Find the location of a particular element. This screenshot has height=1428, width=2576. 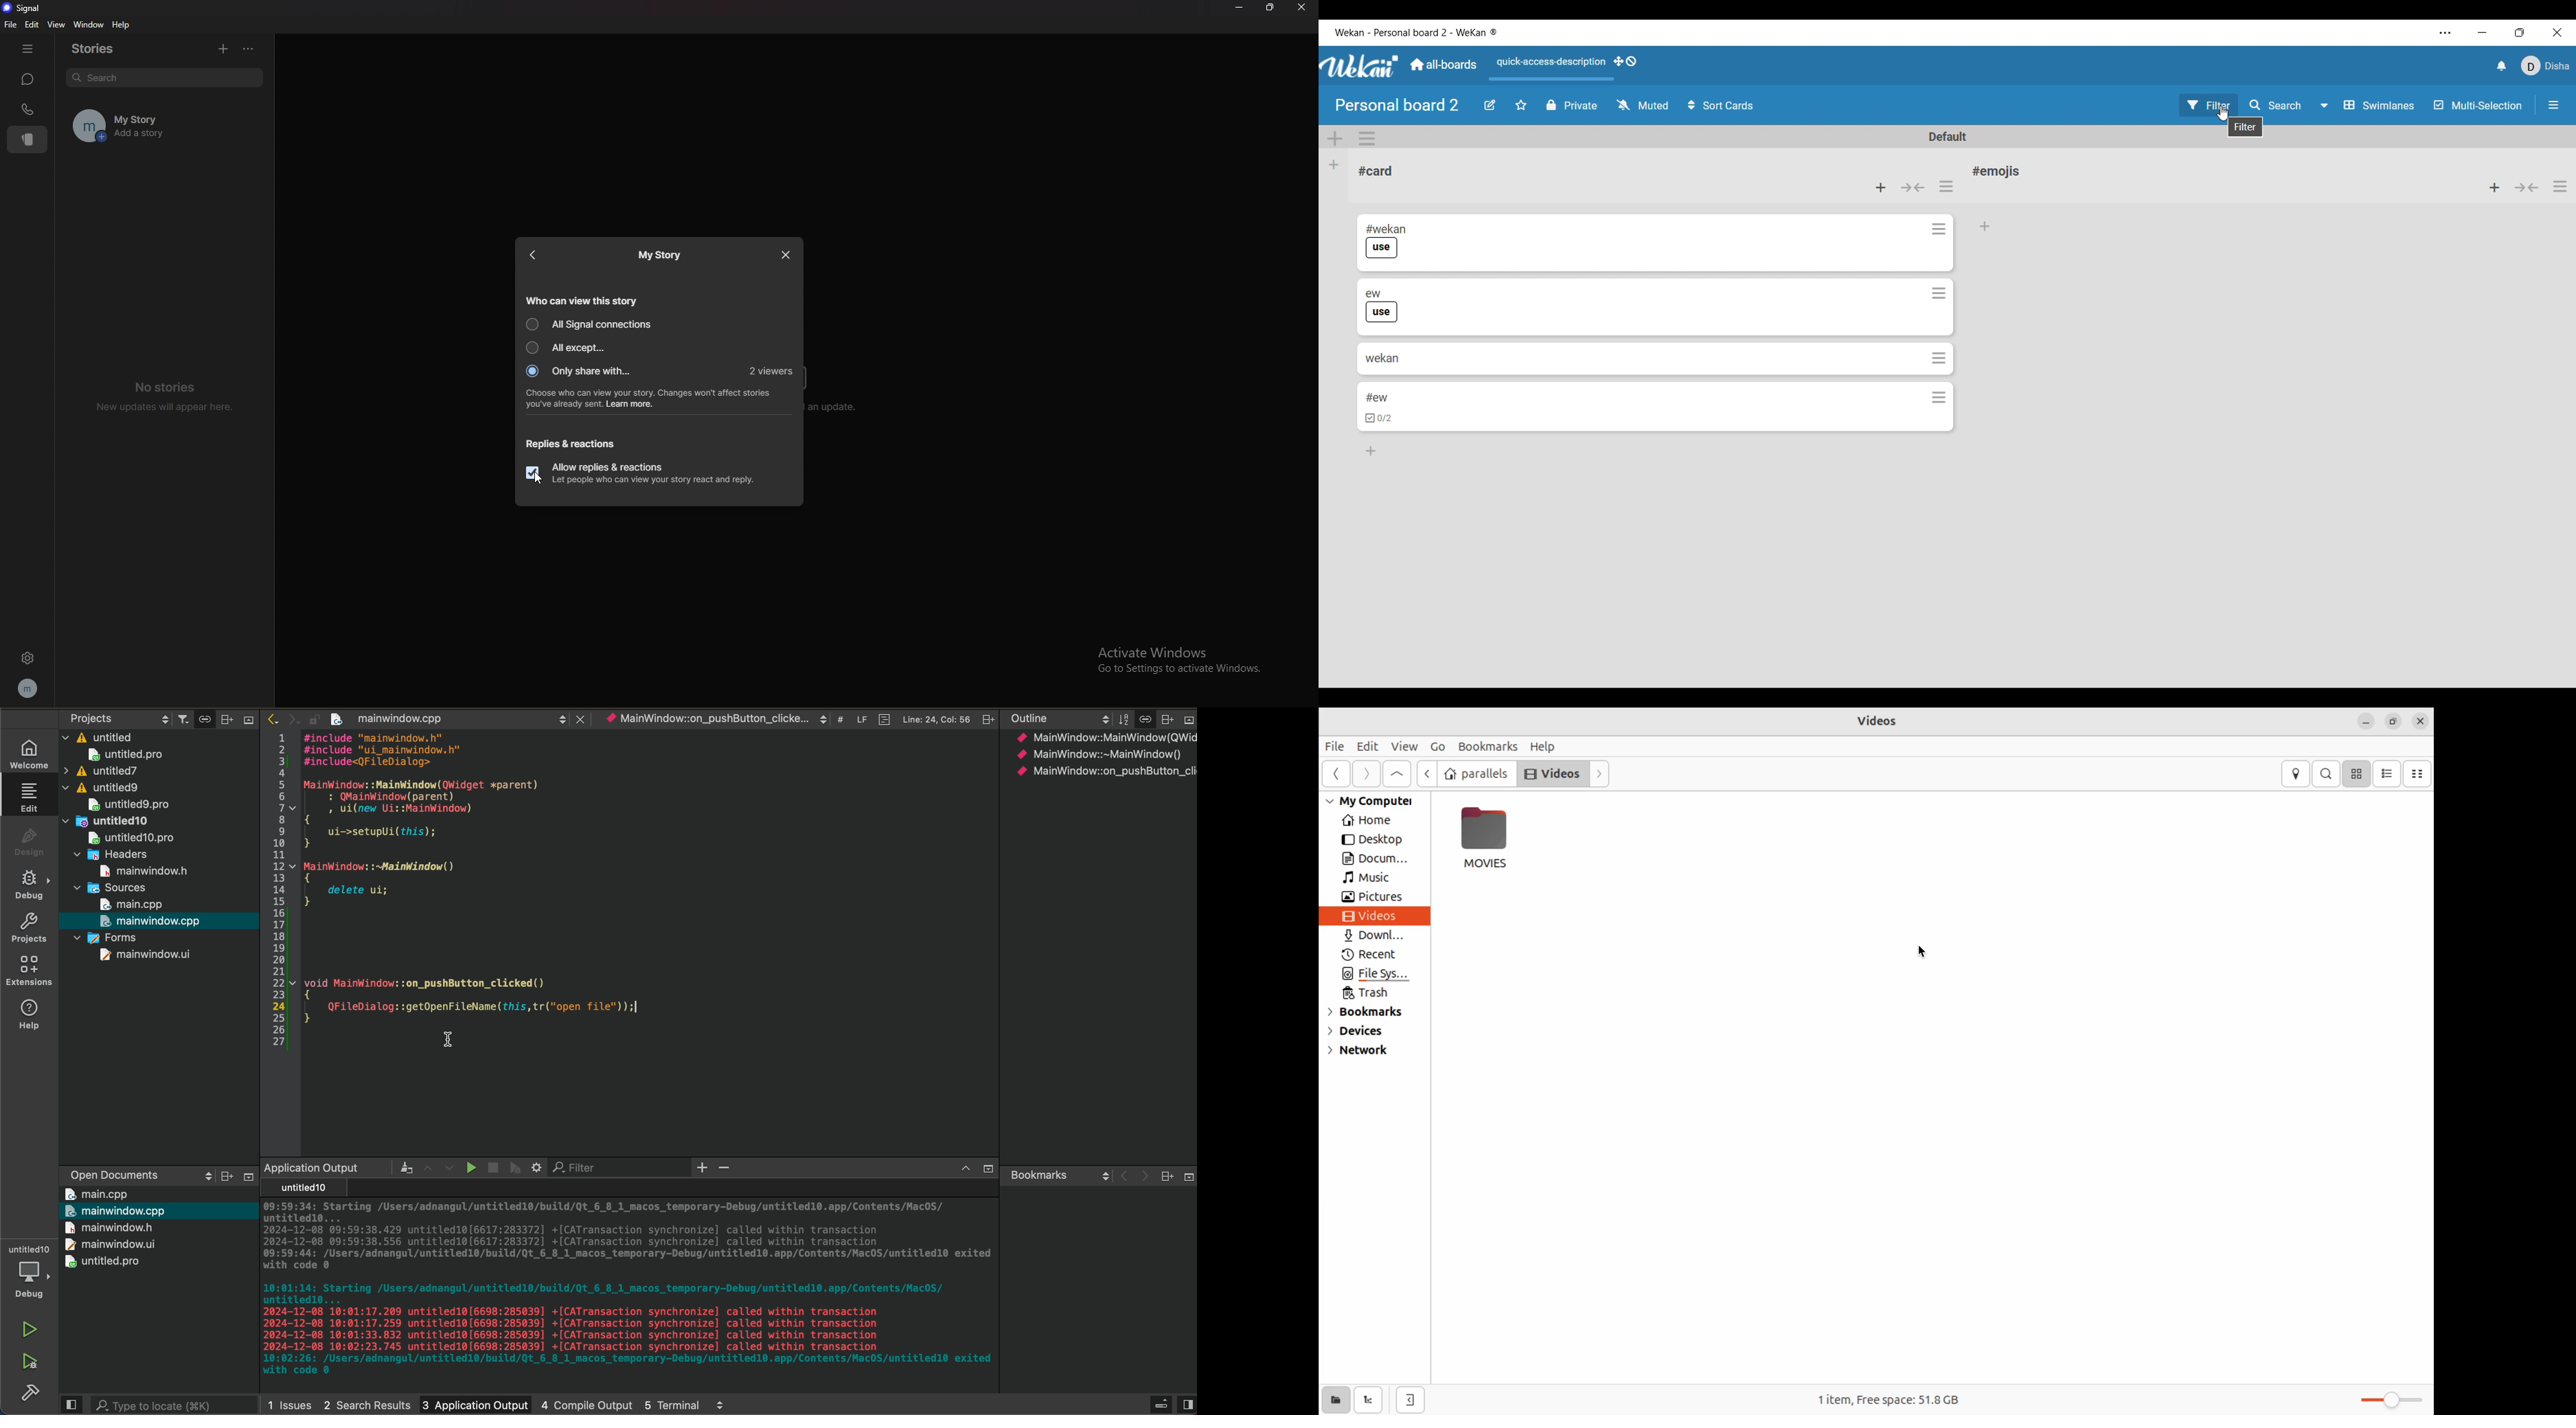

untitled7 is located at coordinates (100, 771).